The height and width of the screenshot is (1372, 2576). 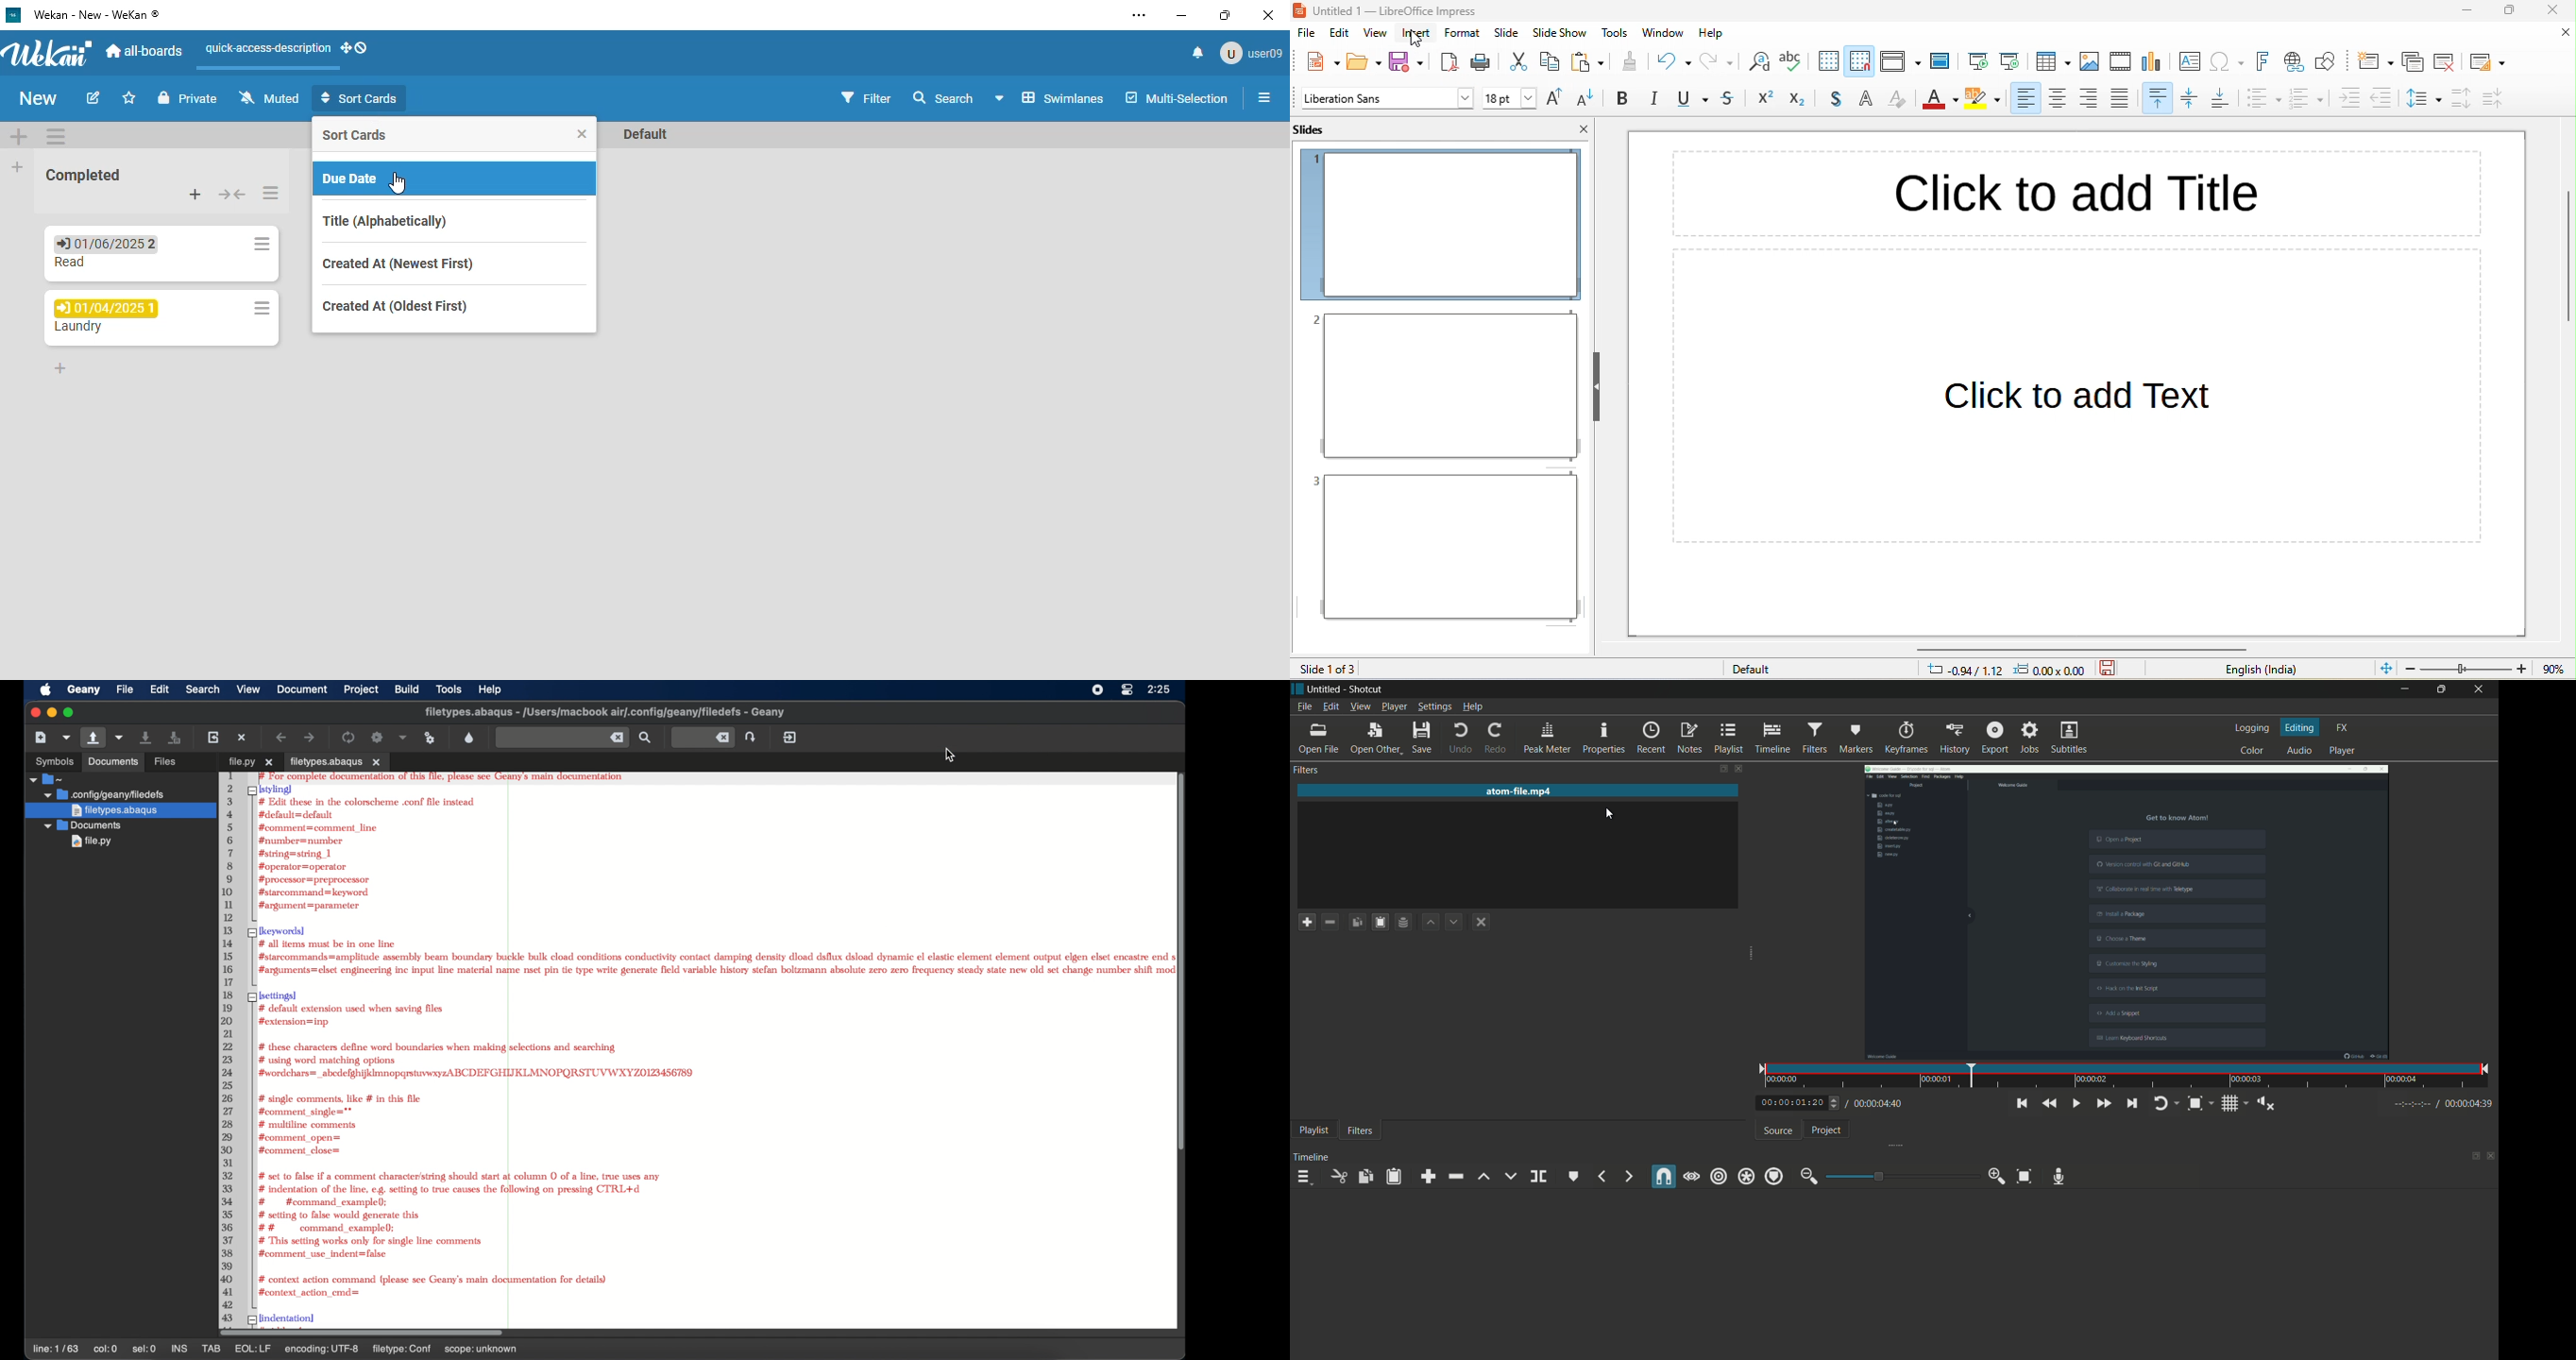 I want to click on slide show, so click(x=1560, y=33).